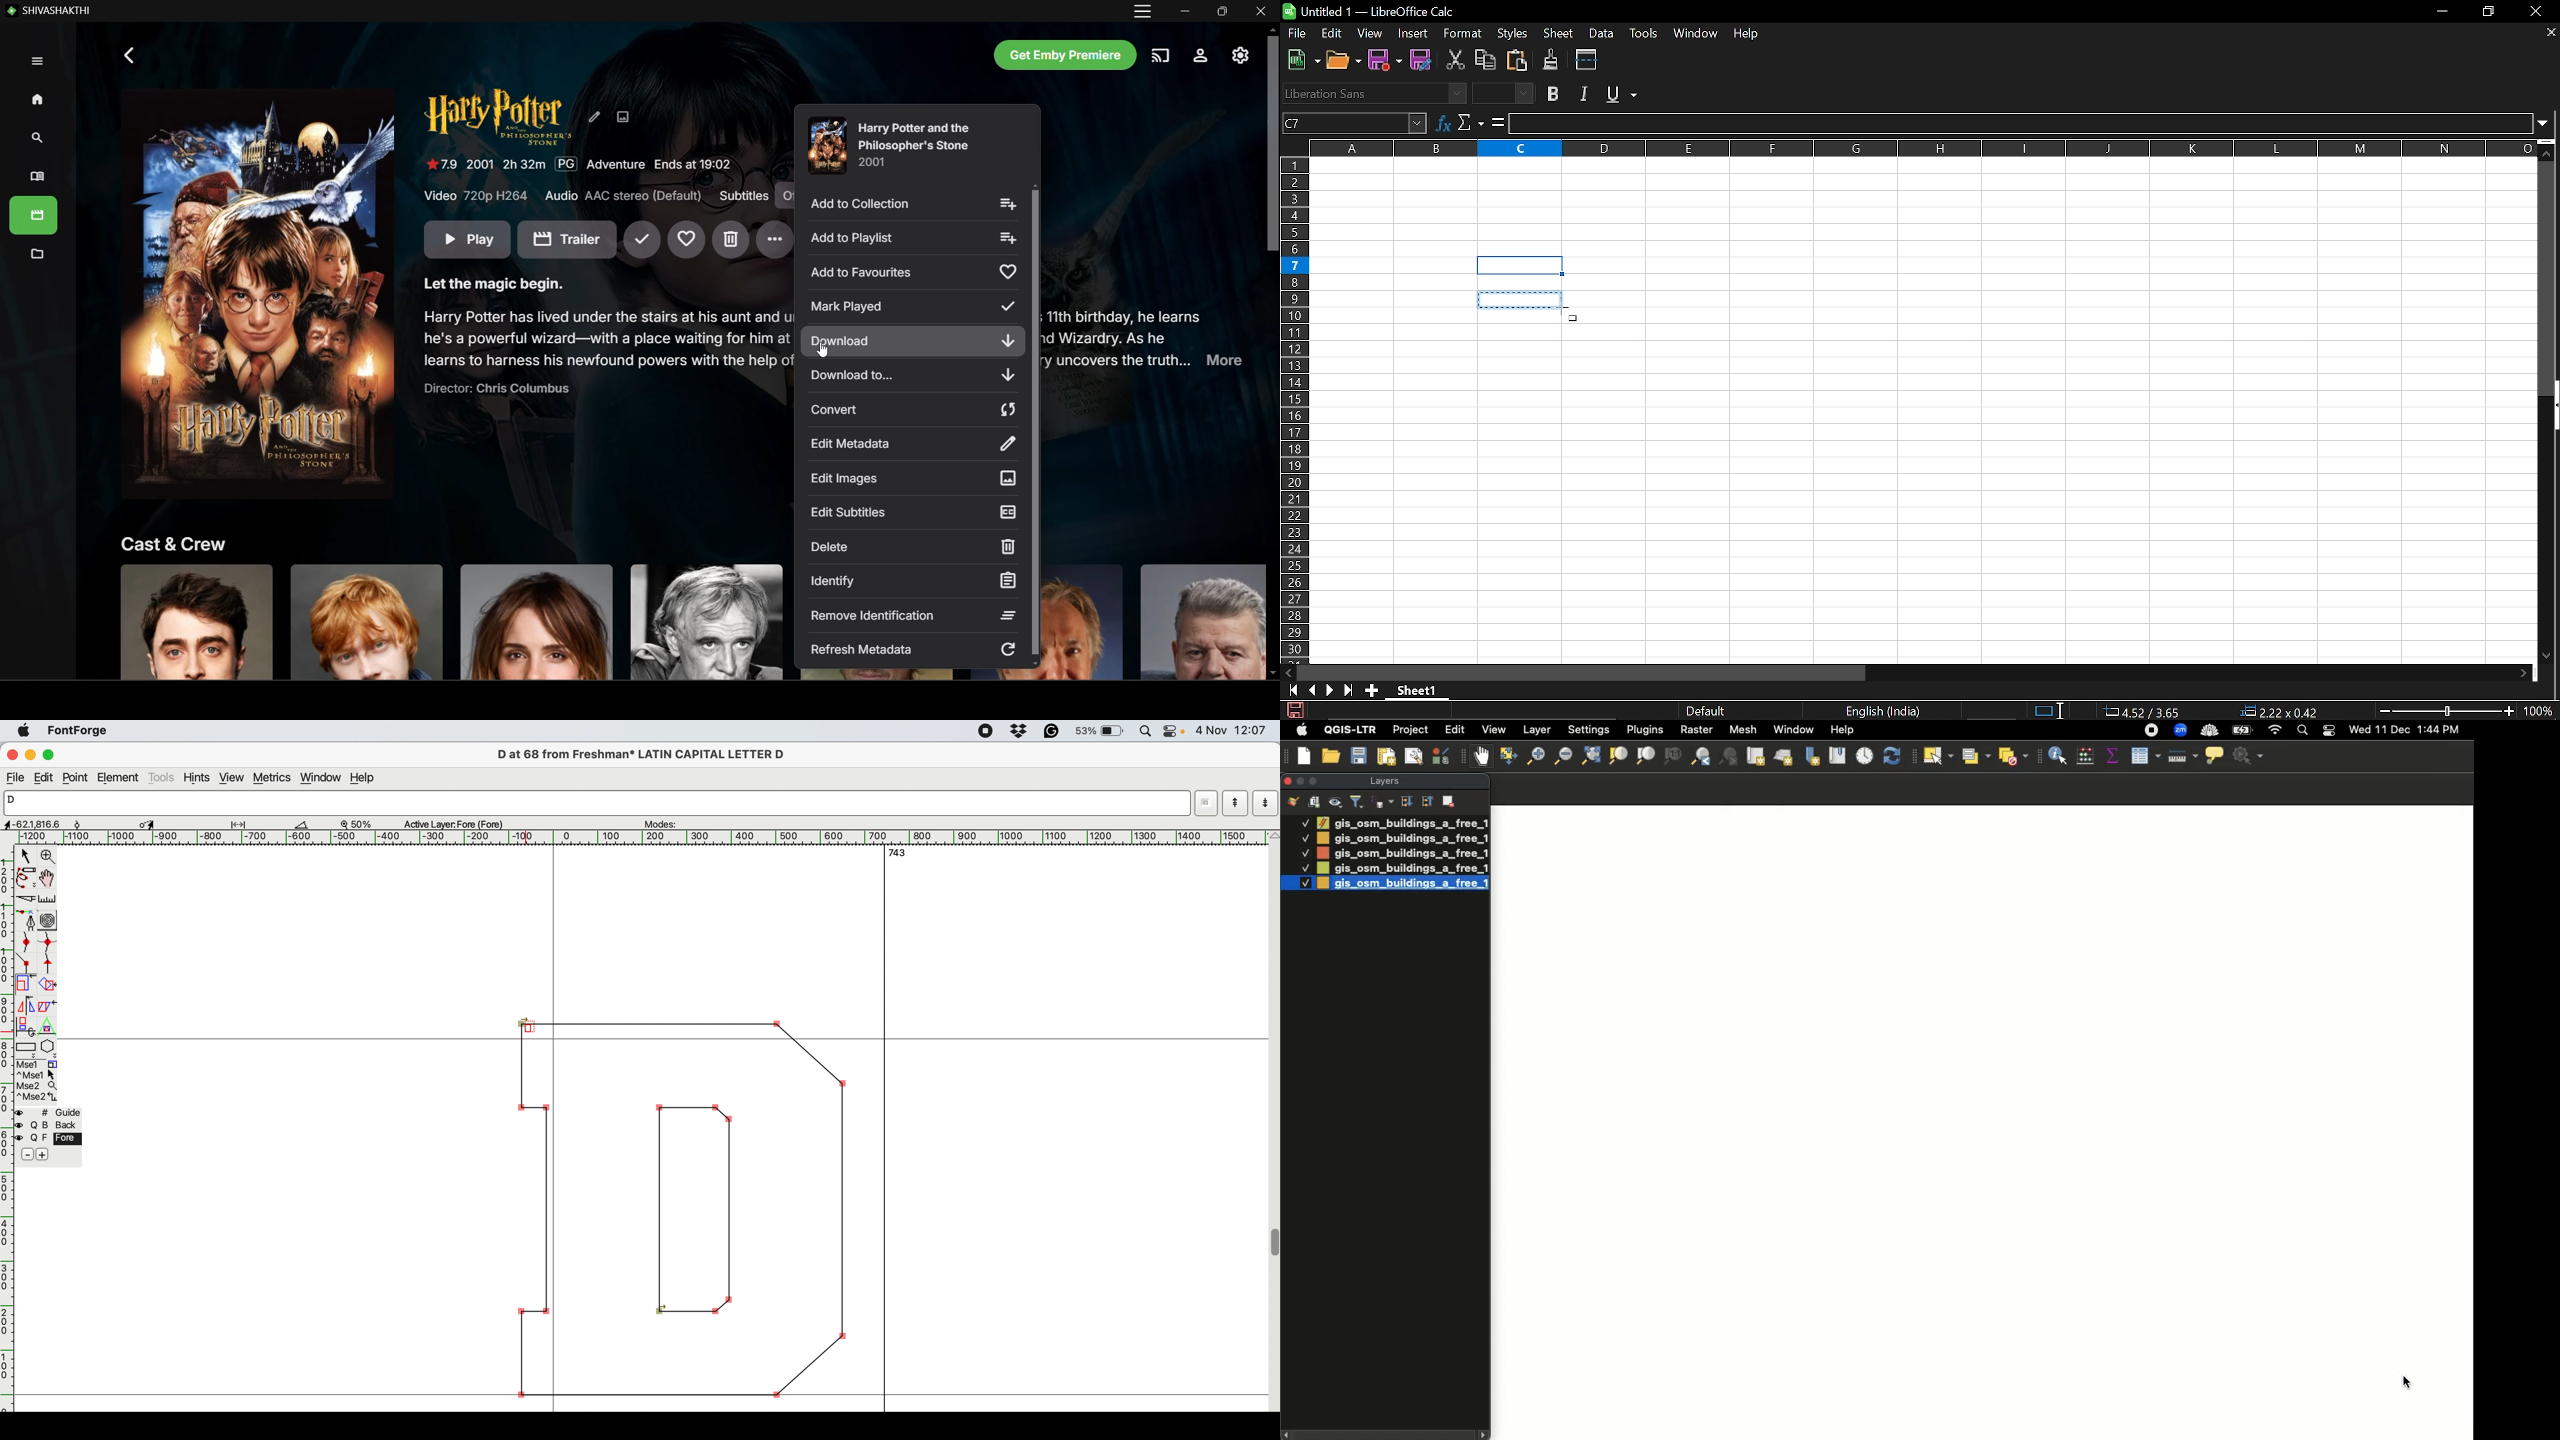 This screenshot has height=1456, width=2576. Describe the element at coordinates (783, 195) in the screenshot. I see `Subtitles on/off` at that location.